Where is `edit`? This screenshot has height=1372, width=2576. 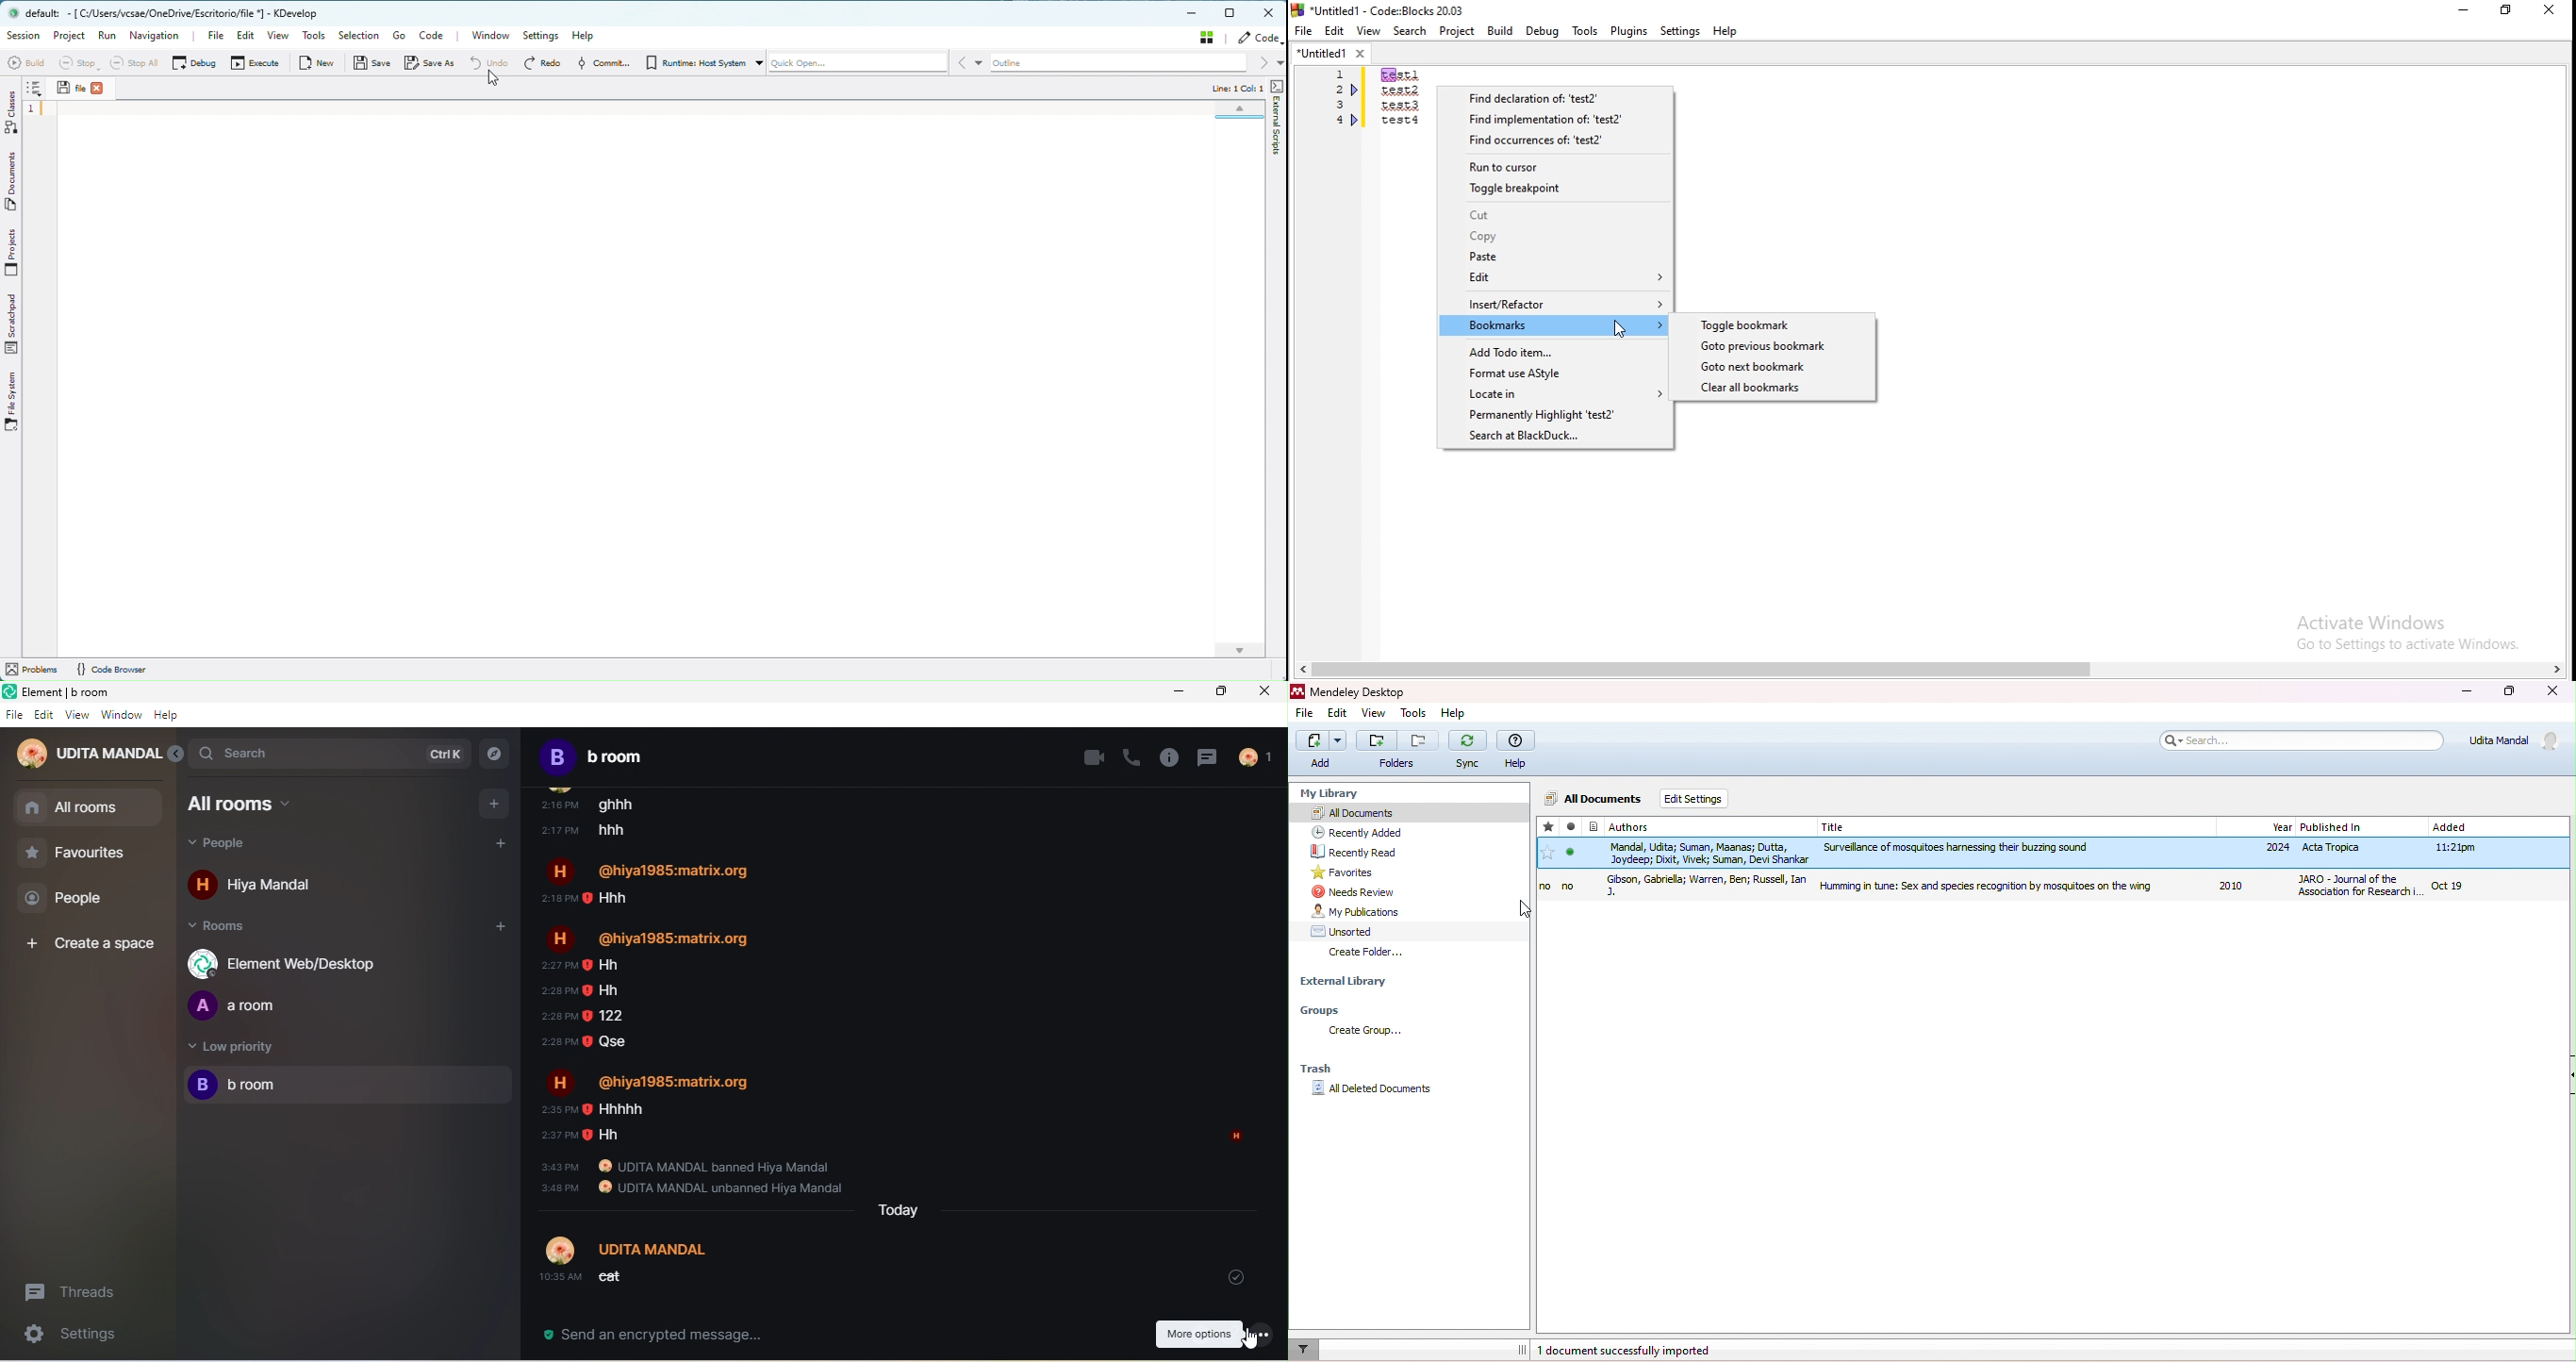
edit is located at coordinates (1305, 714).